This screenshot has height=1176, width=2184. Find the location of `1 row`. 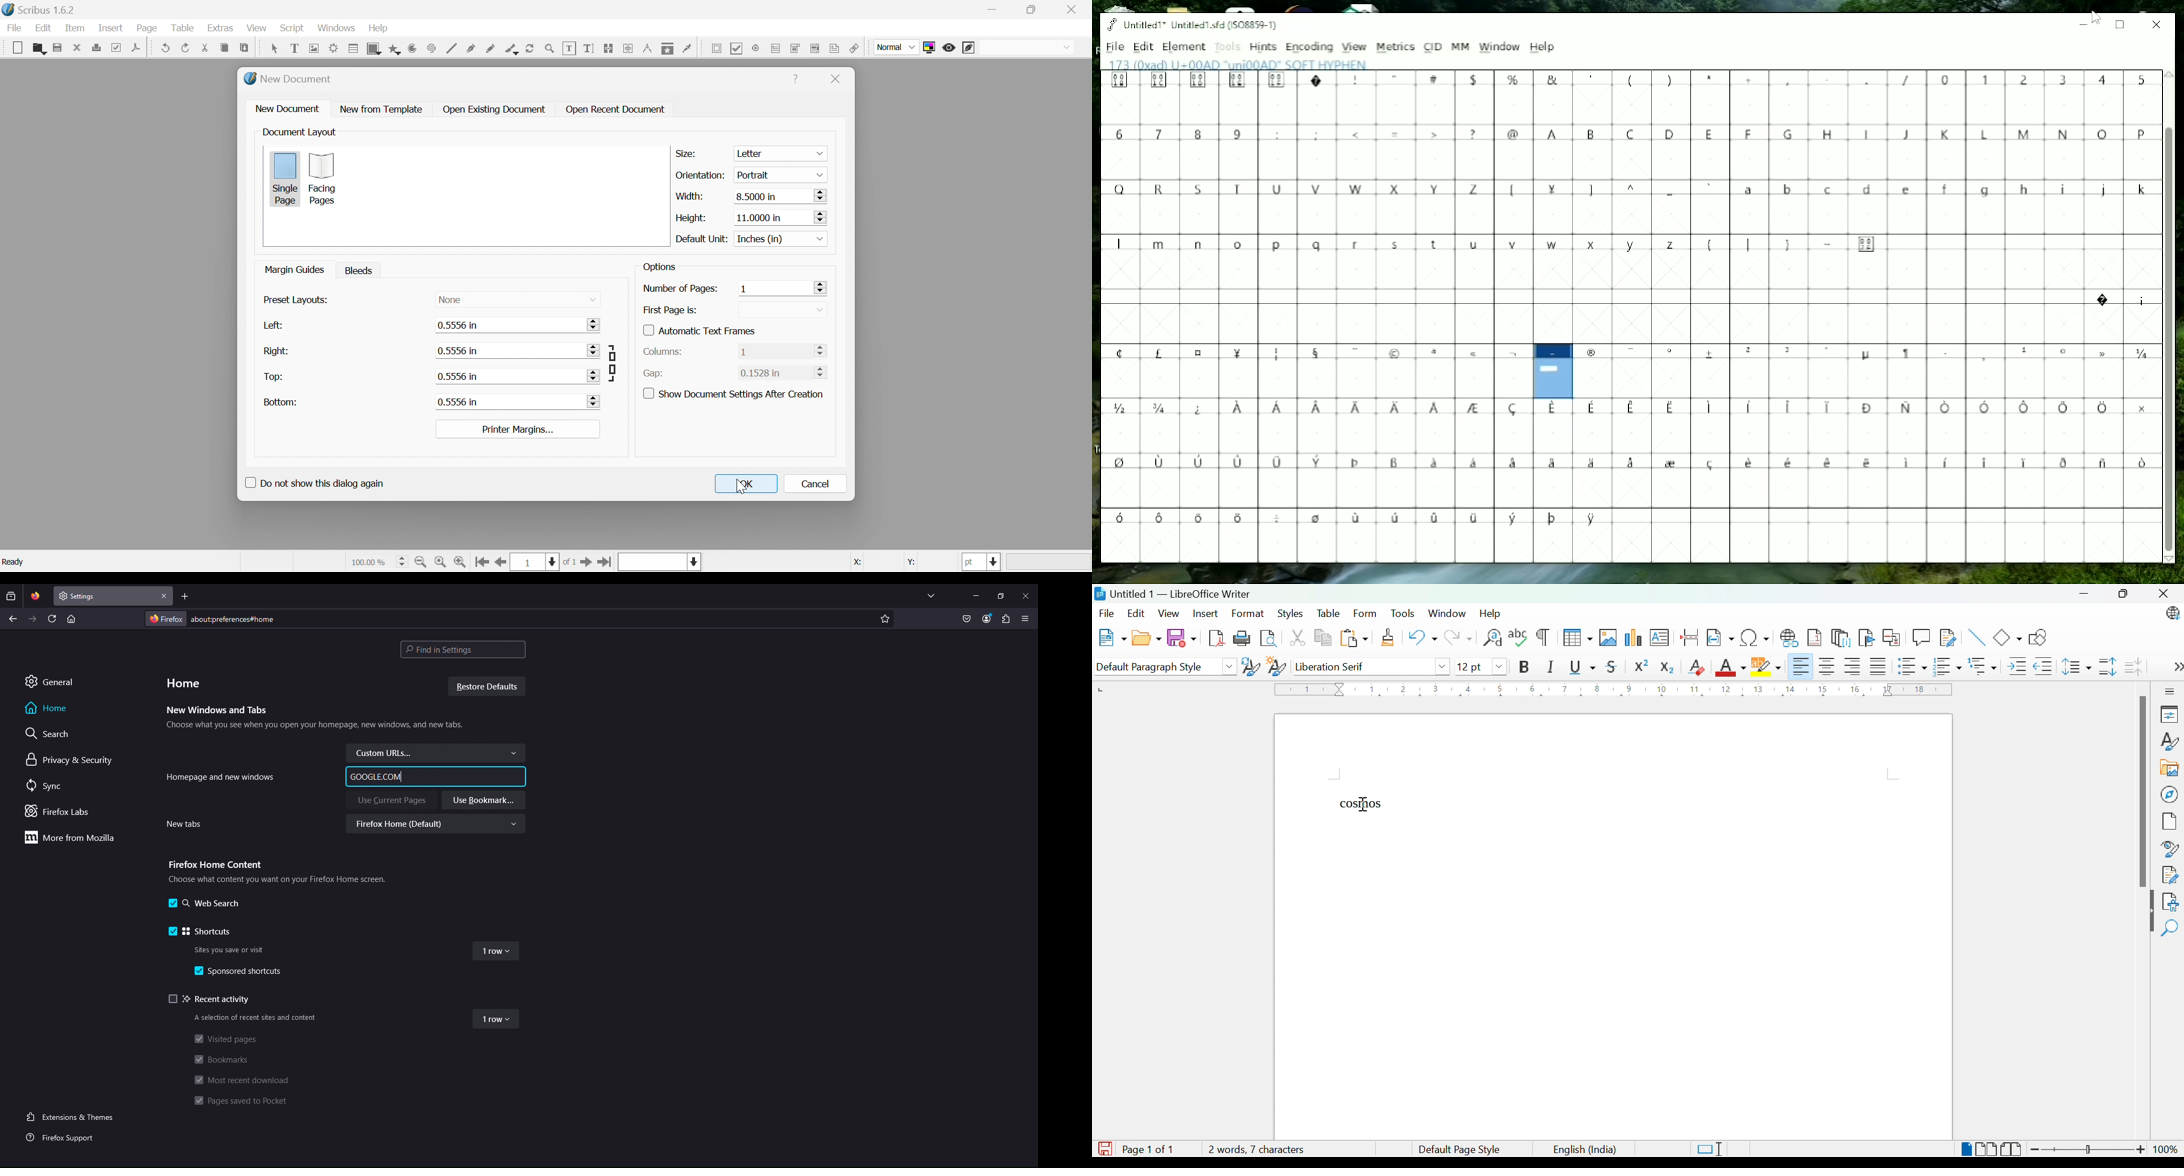

1 row is located at coordinates (497, 953).